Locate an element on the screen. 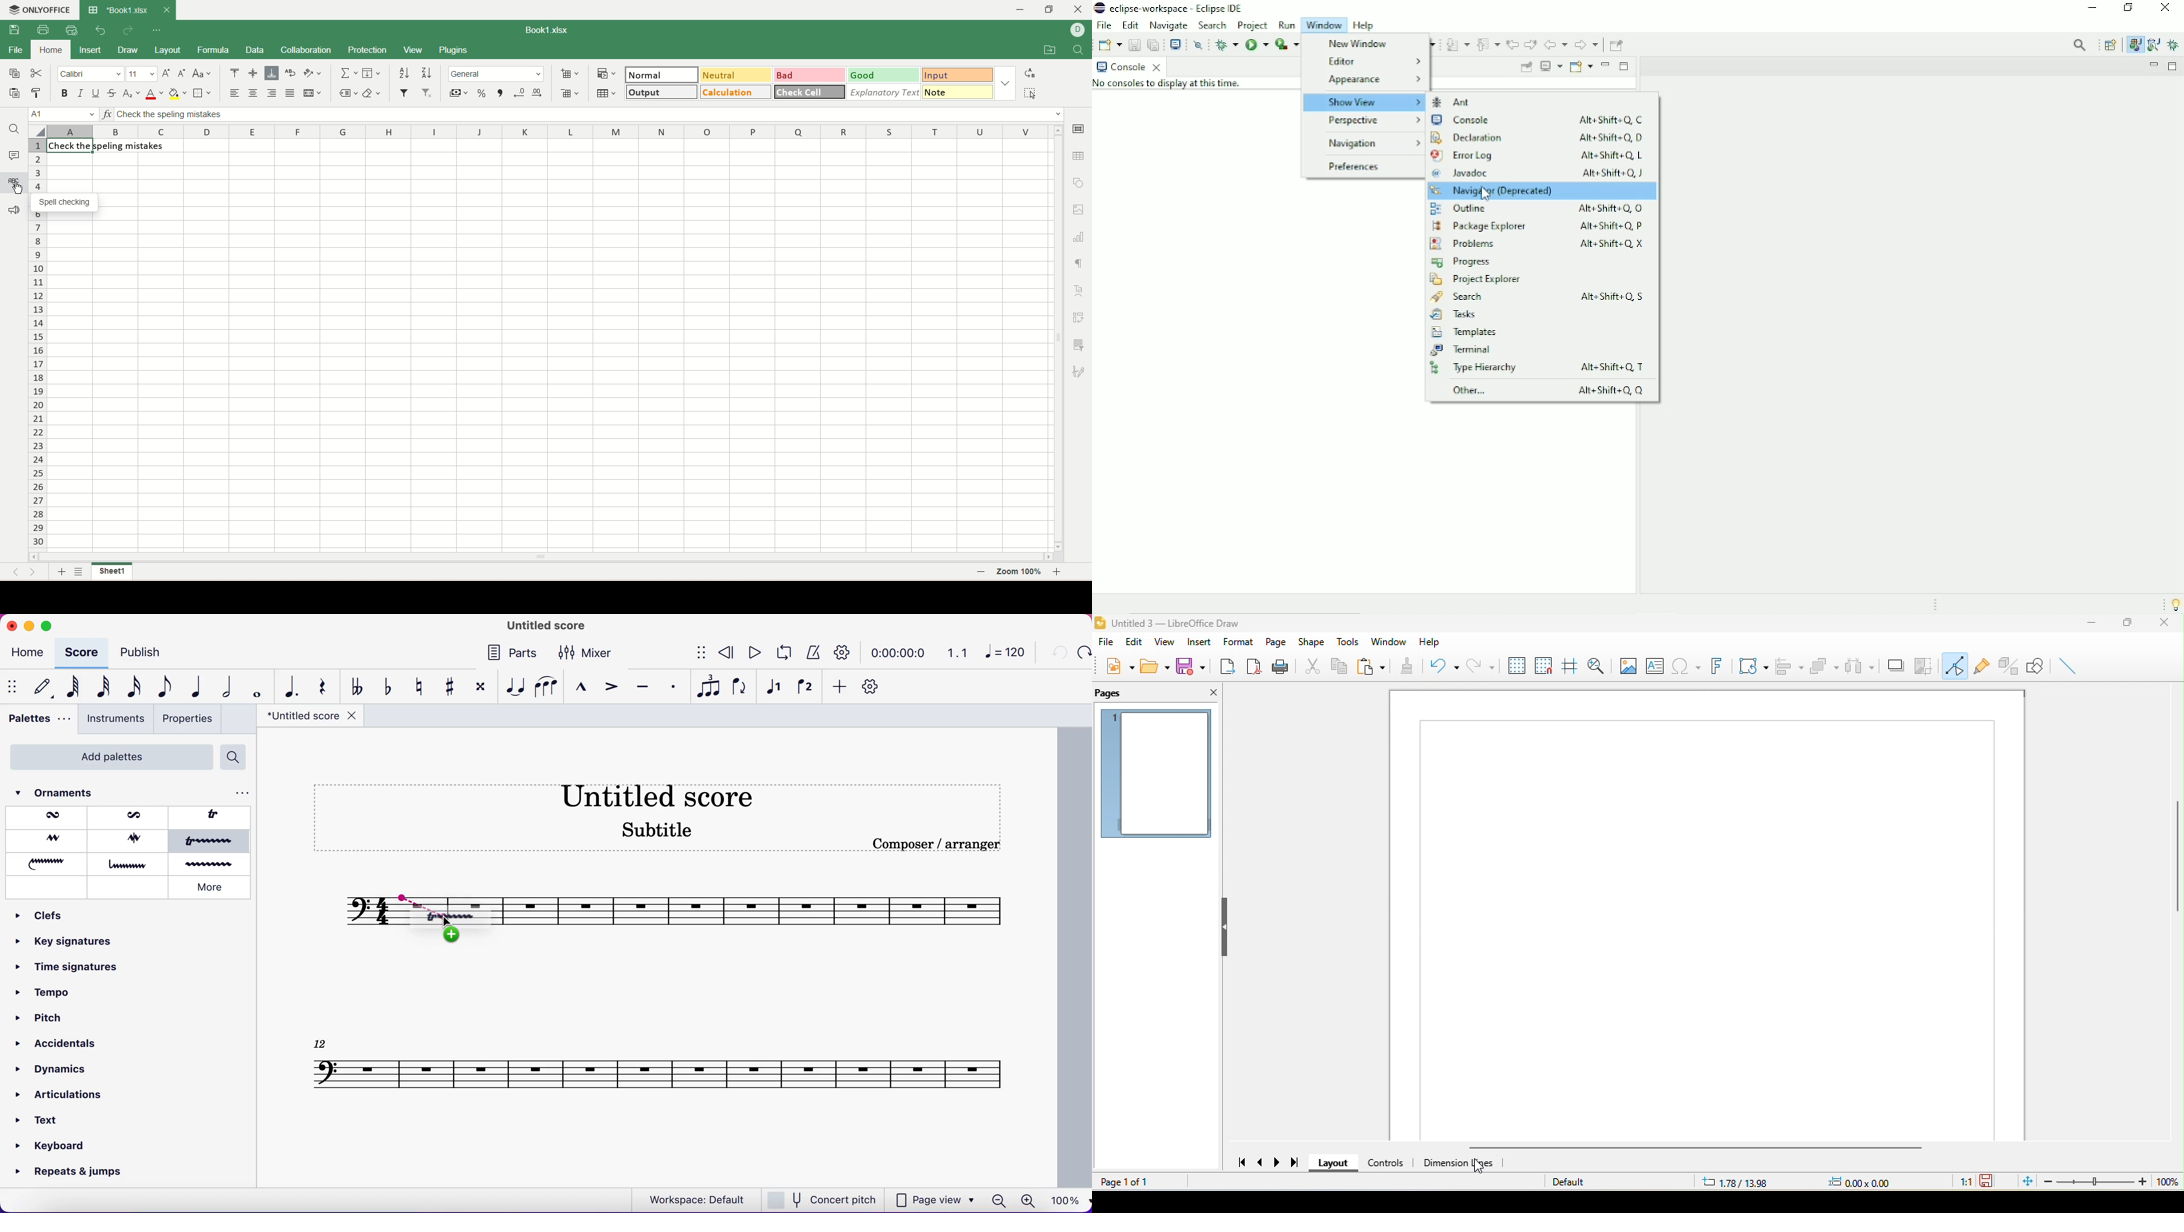 The height and width of the screenshot is (1232, 2184). Templates is located at coordinates (1464, 333).